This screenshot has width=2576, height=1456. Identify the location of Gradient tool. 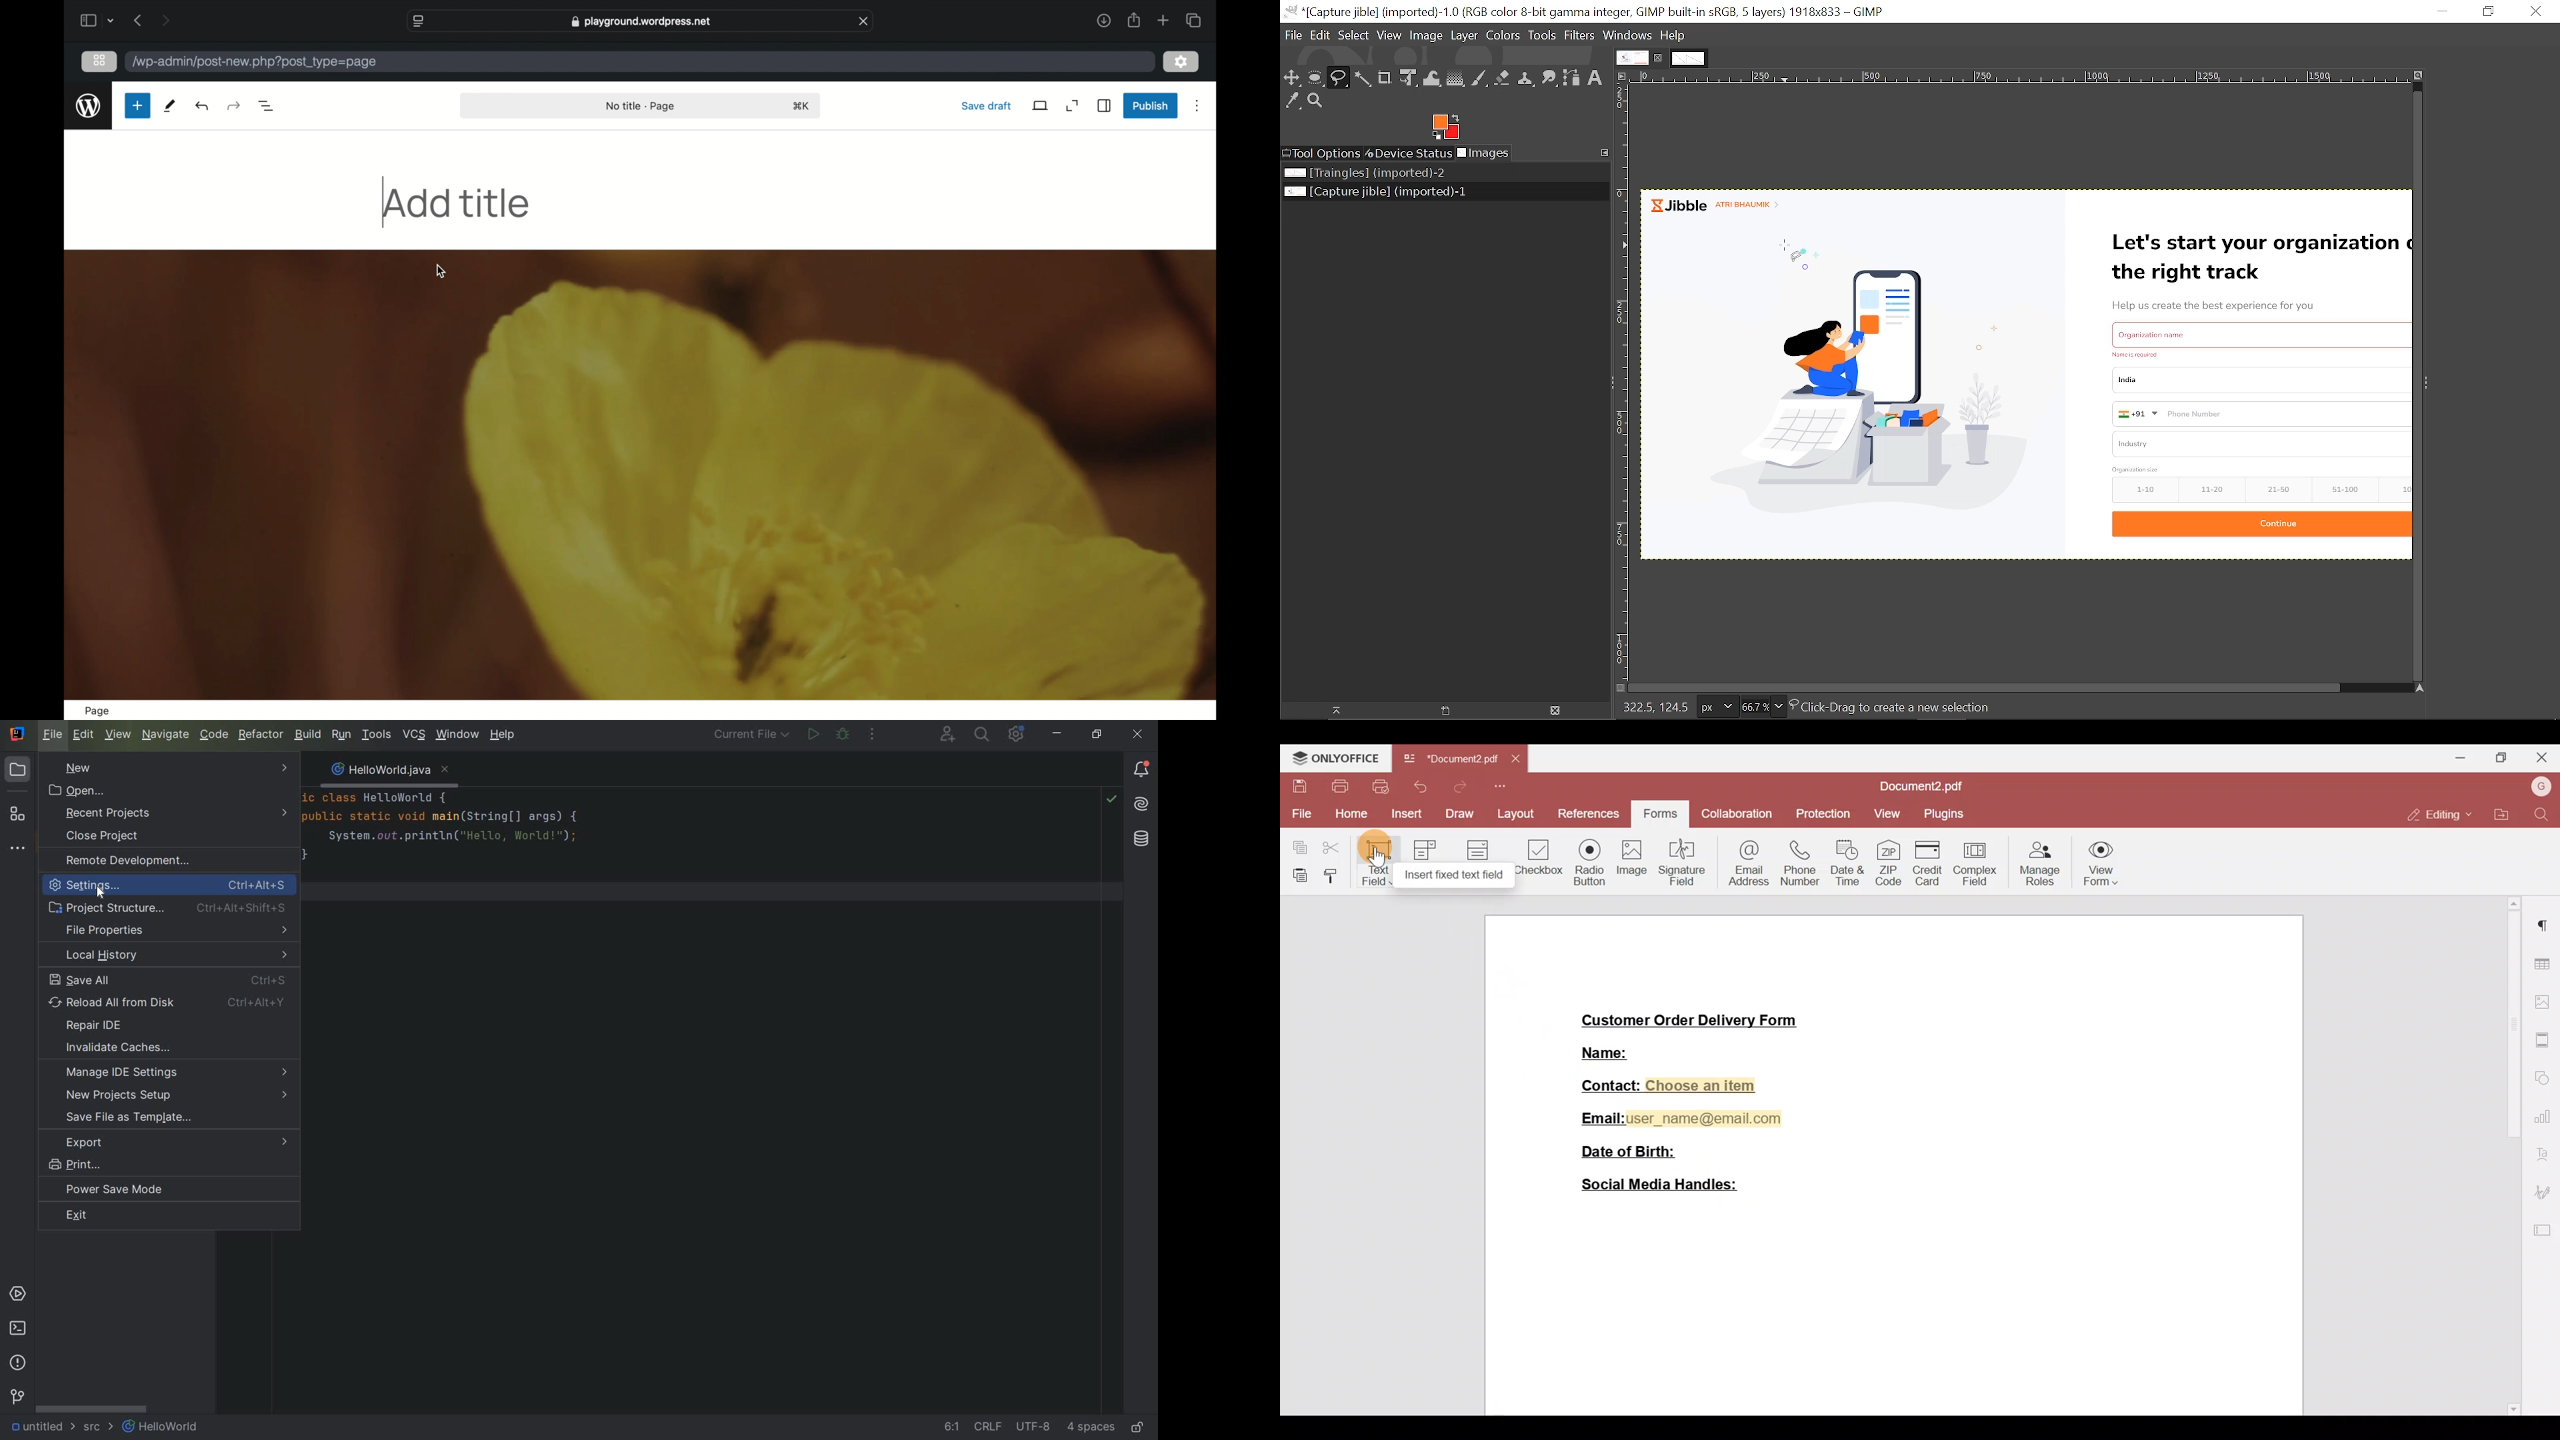
(1456, 78).